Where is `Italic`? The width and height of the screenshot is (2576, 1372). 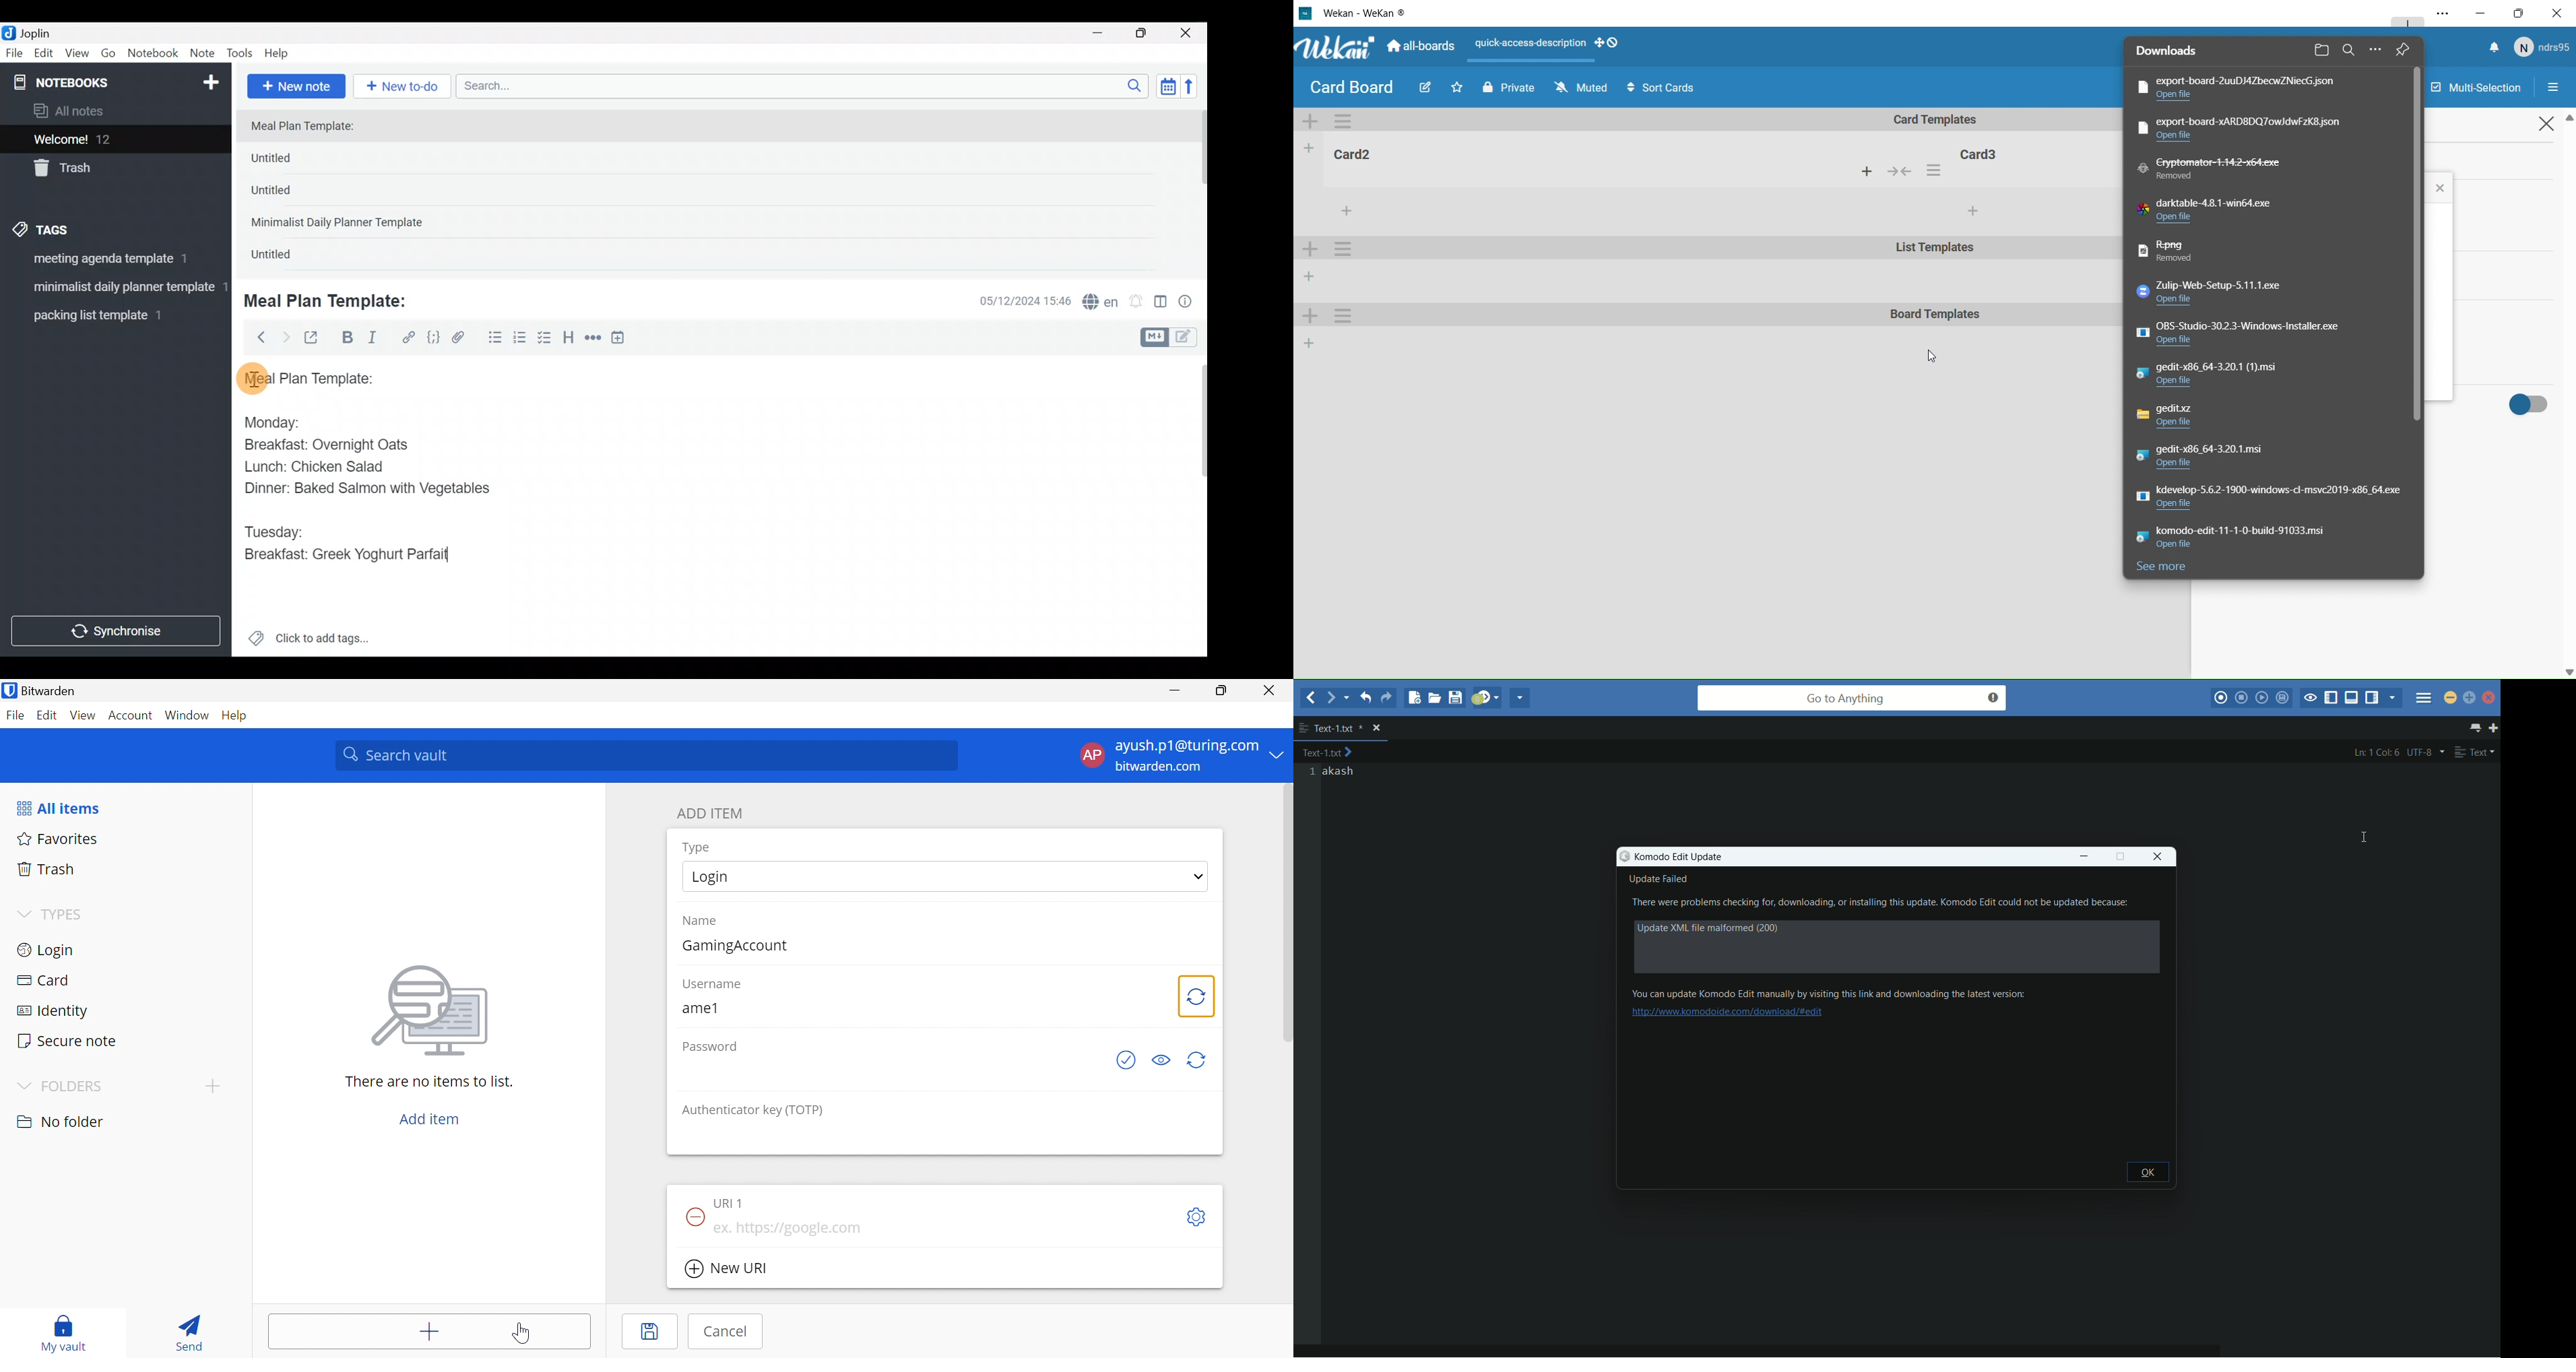
Italic is located at coordinates (371, 340).